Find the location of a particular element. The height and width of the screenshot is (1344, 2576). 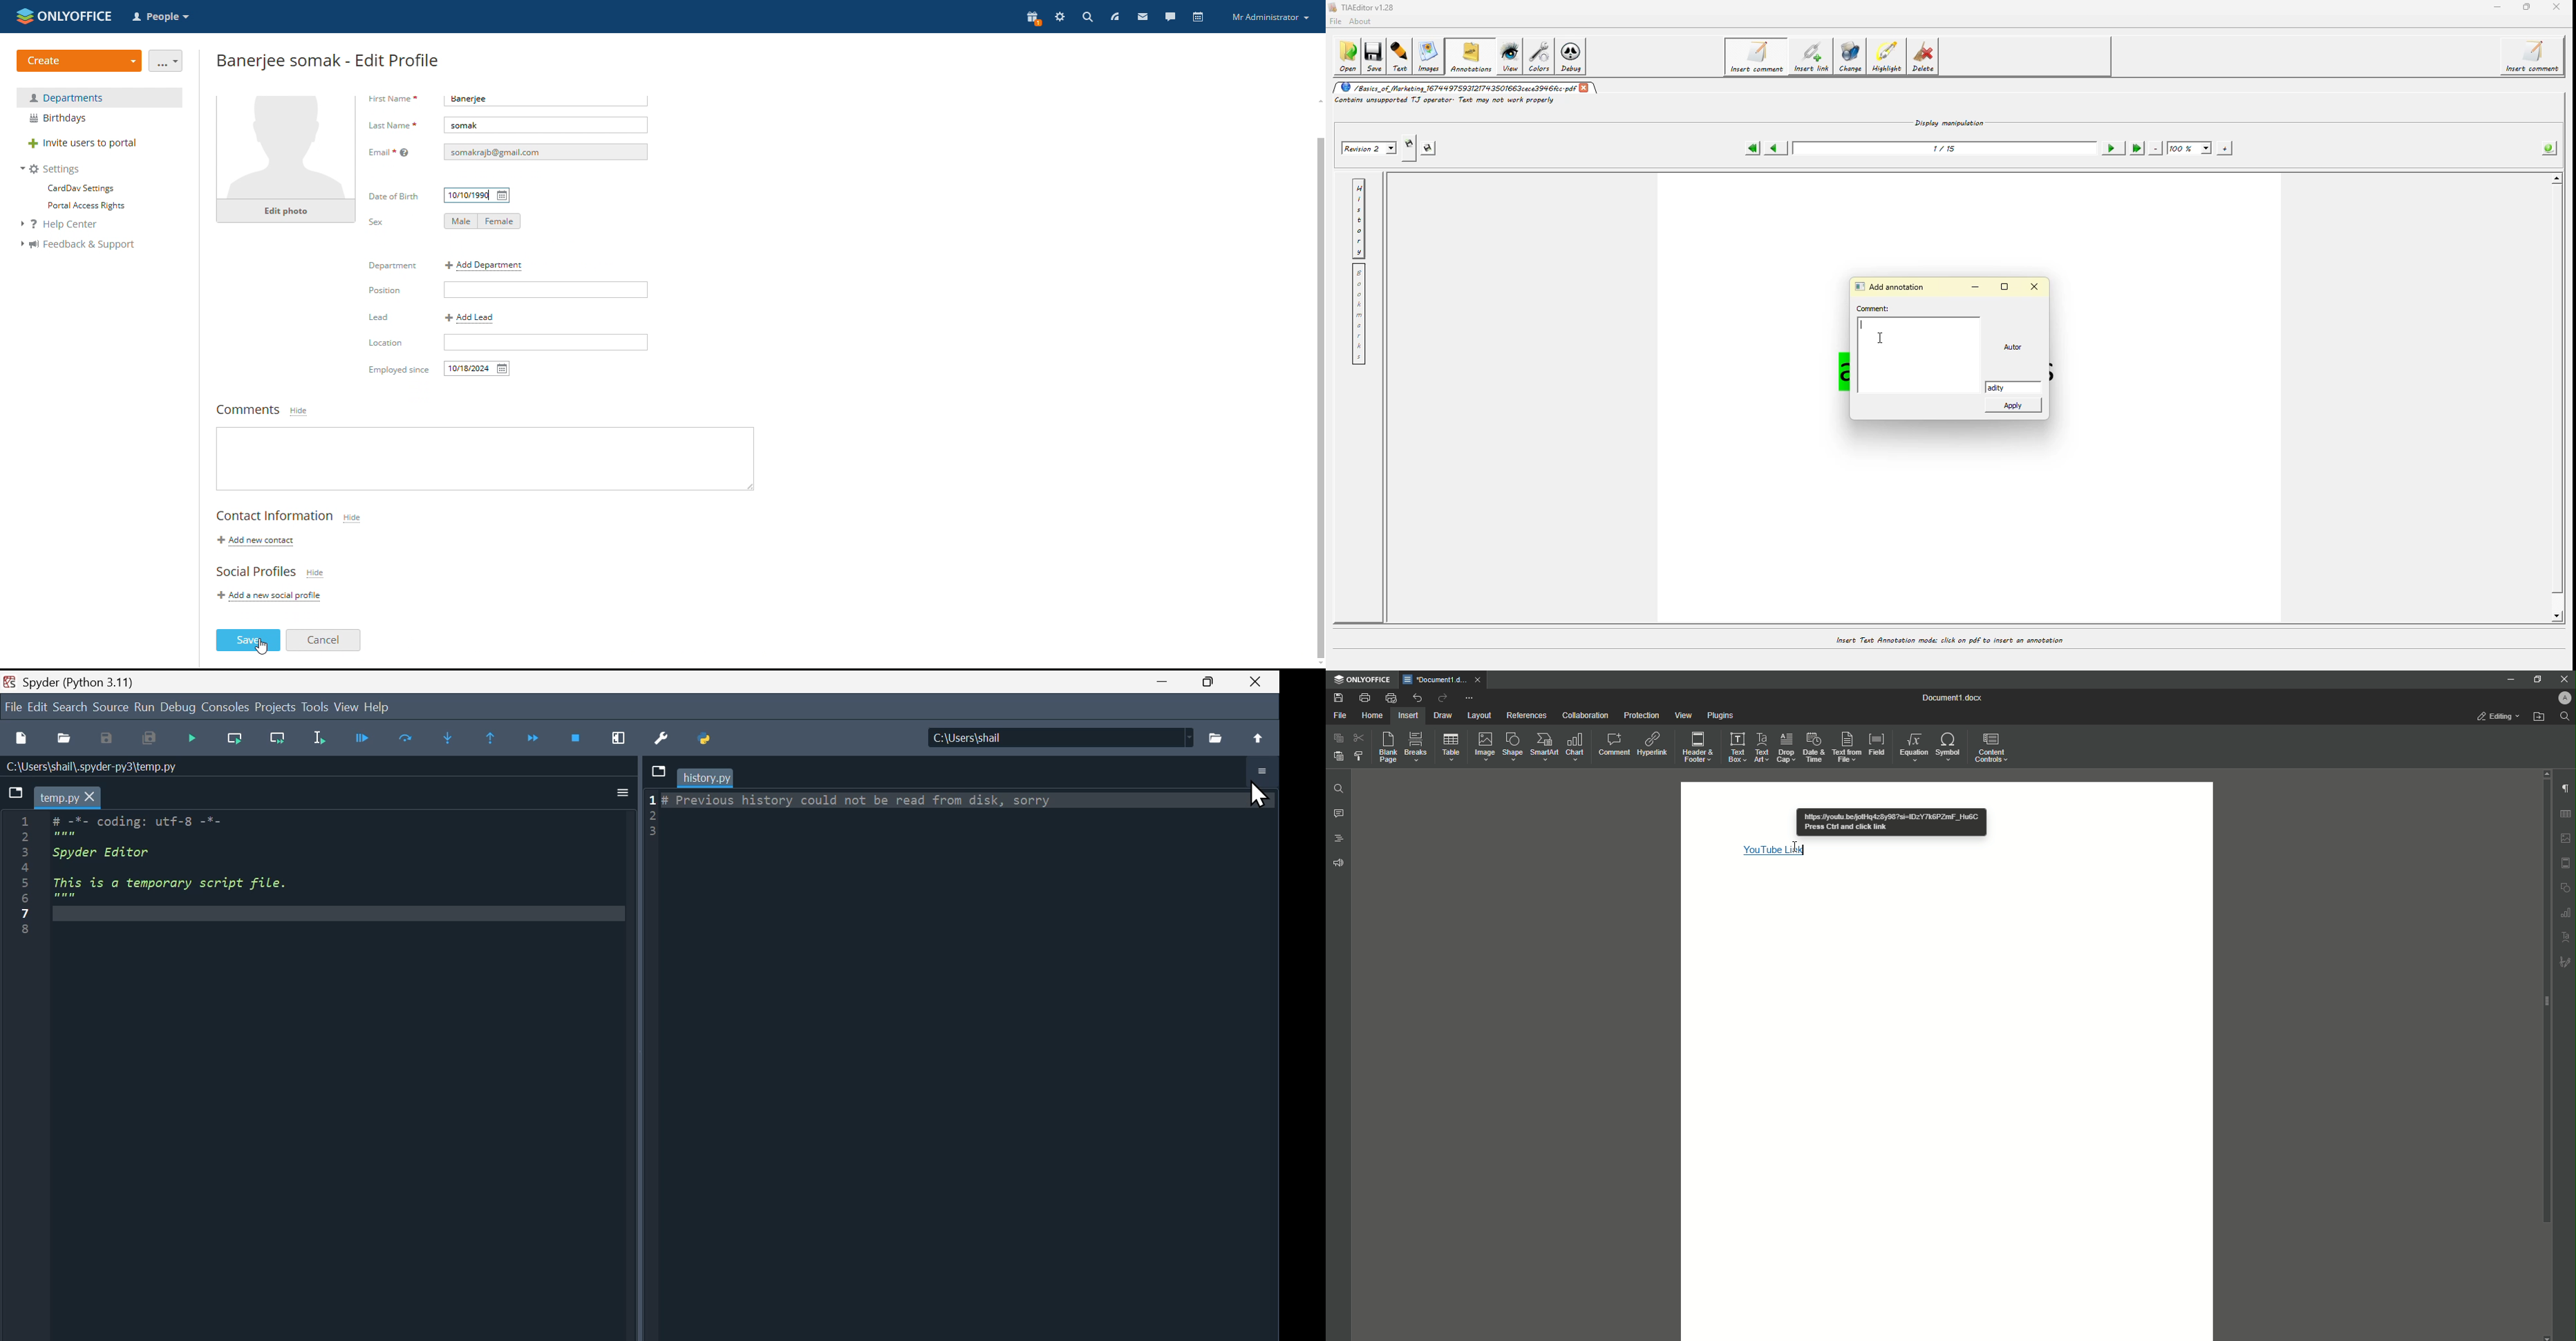

|C:\Users\shail is located at coordinates (1060, 738).